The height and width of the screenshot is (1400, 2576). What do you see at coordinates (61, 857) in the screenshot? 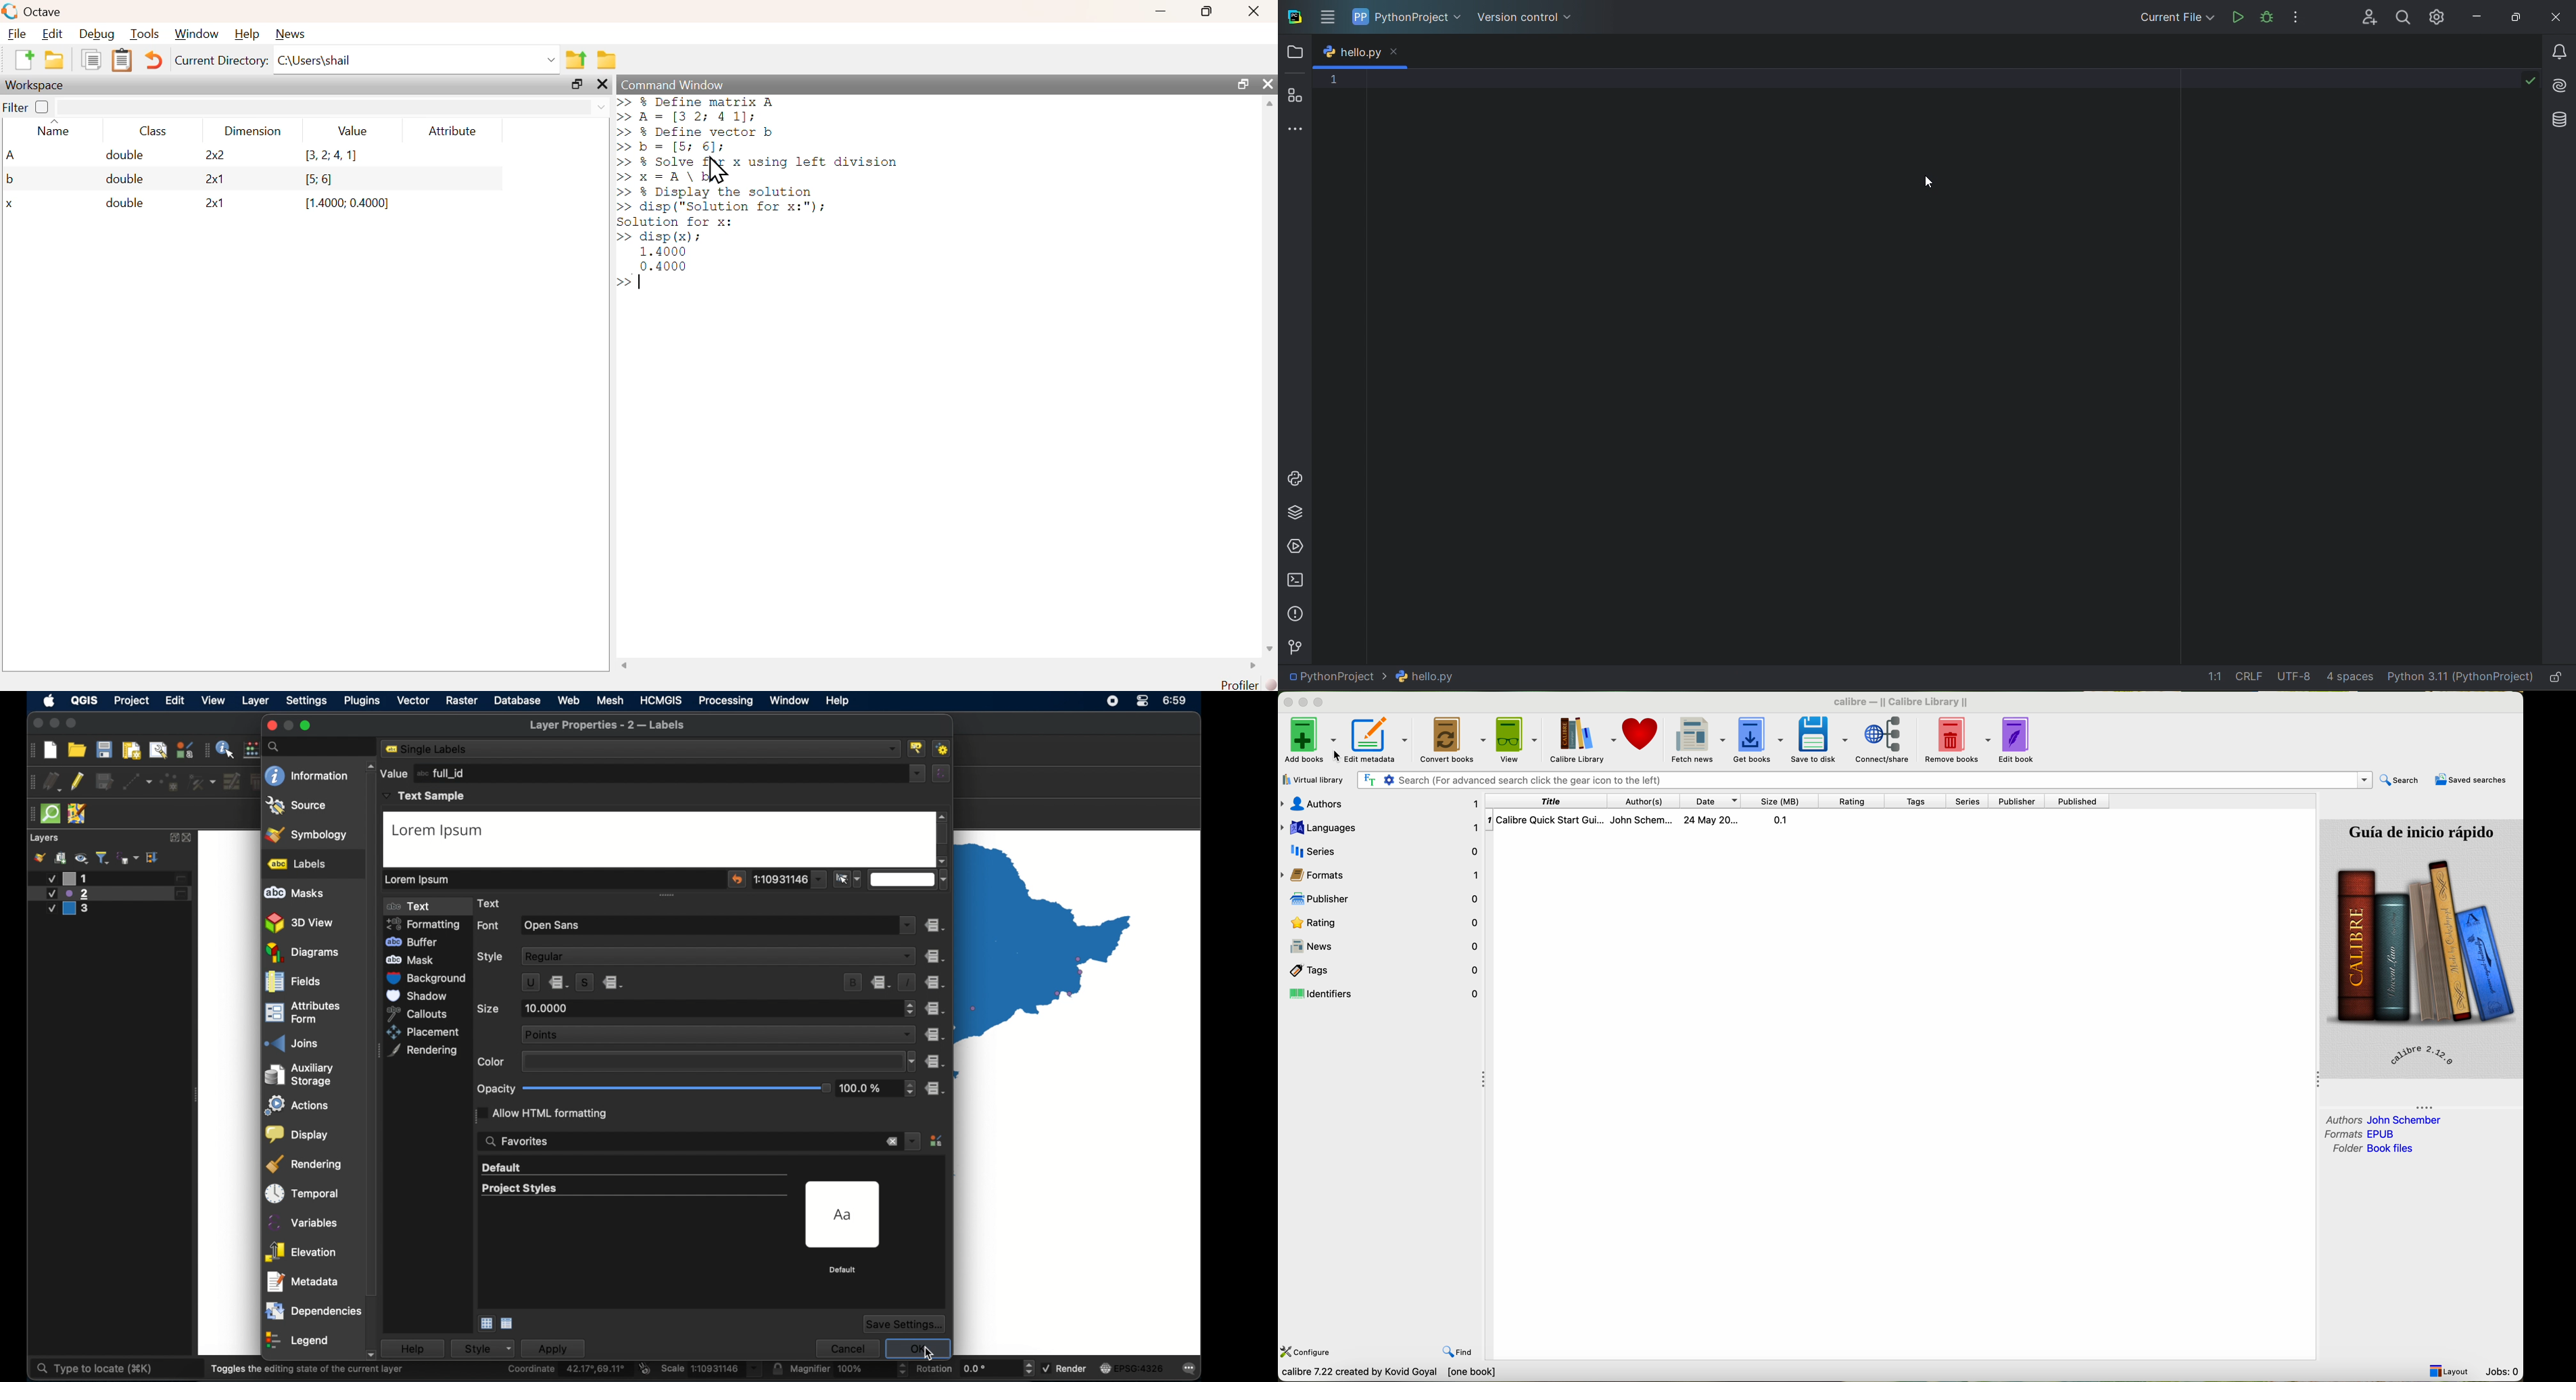
I see `add group` at bounding box center [61, 857].